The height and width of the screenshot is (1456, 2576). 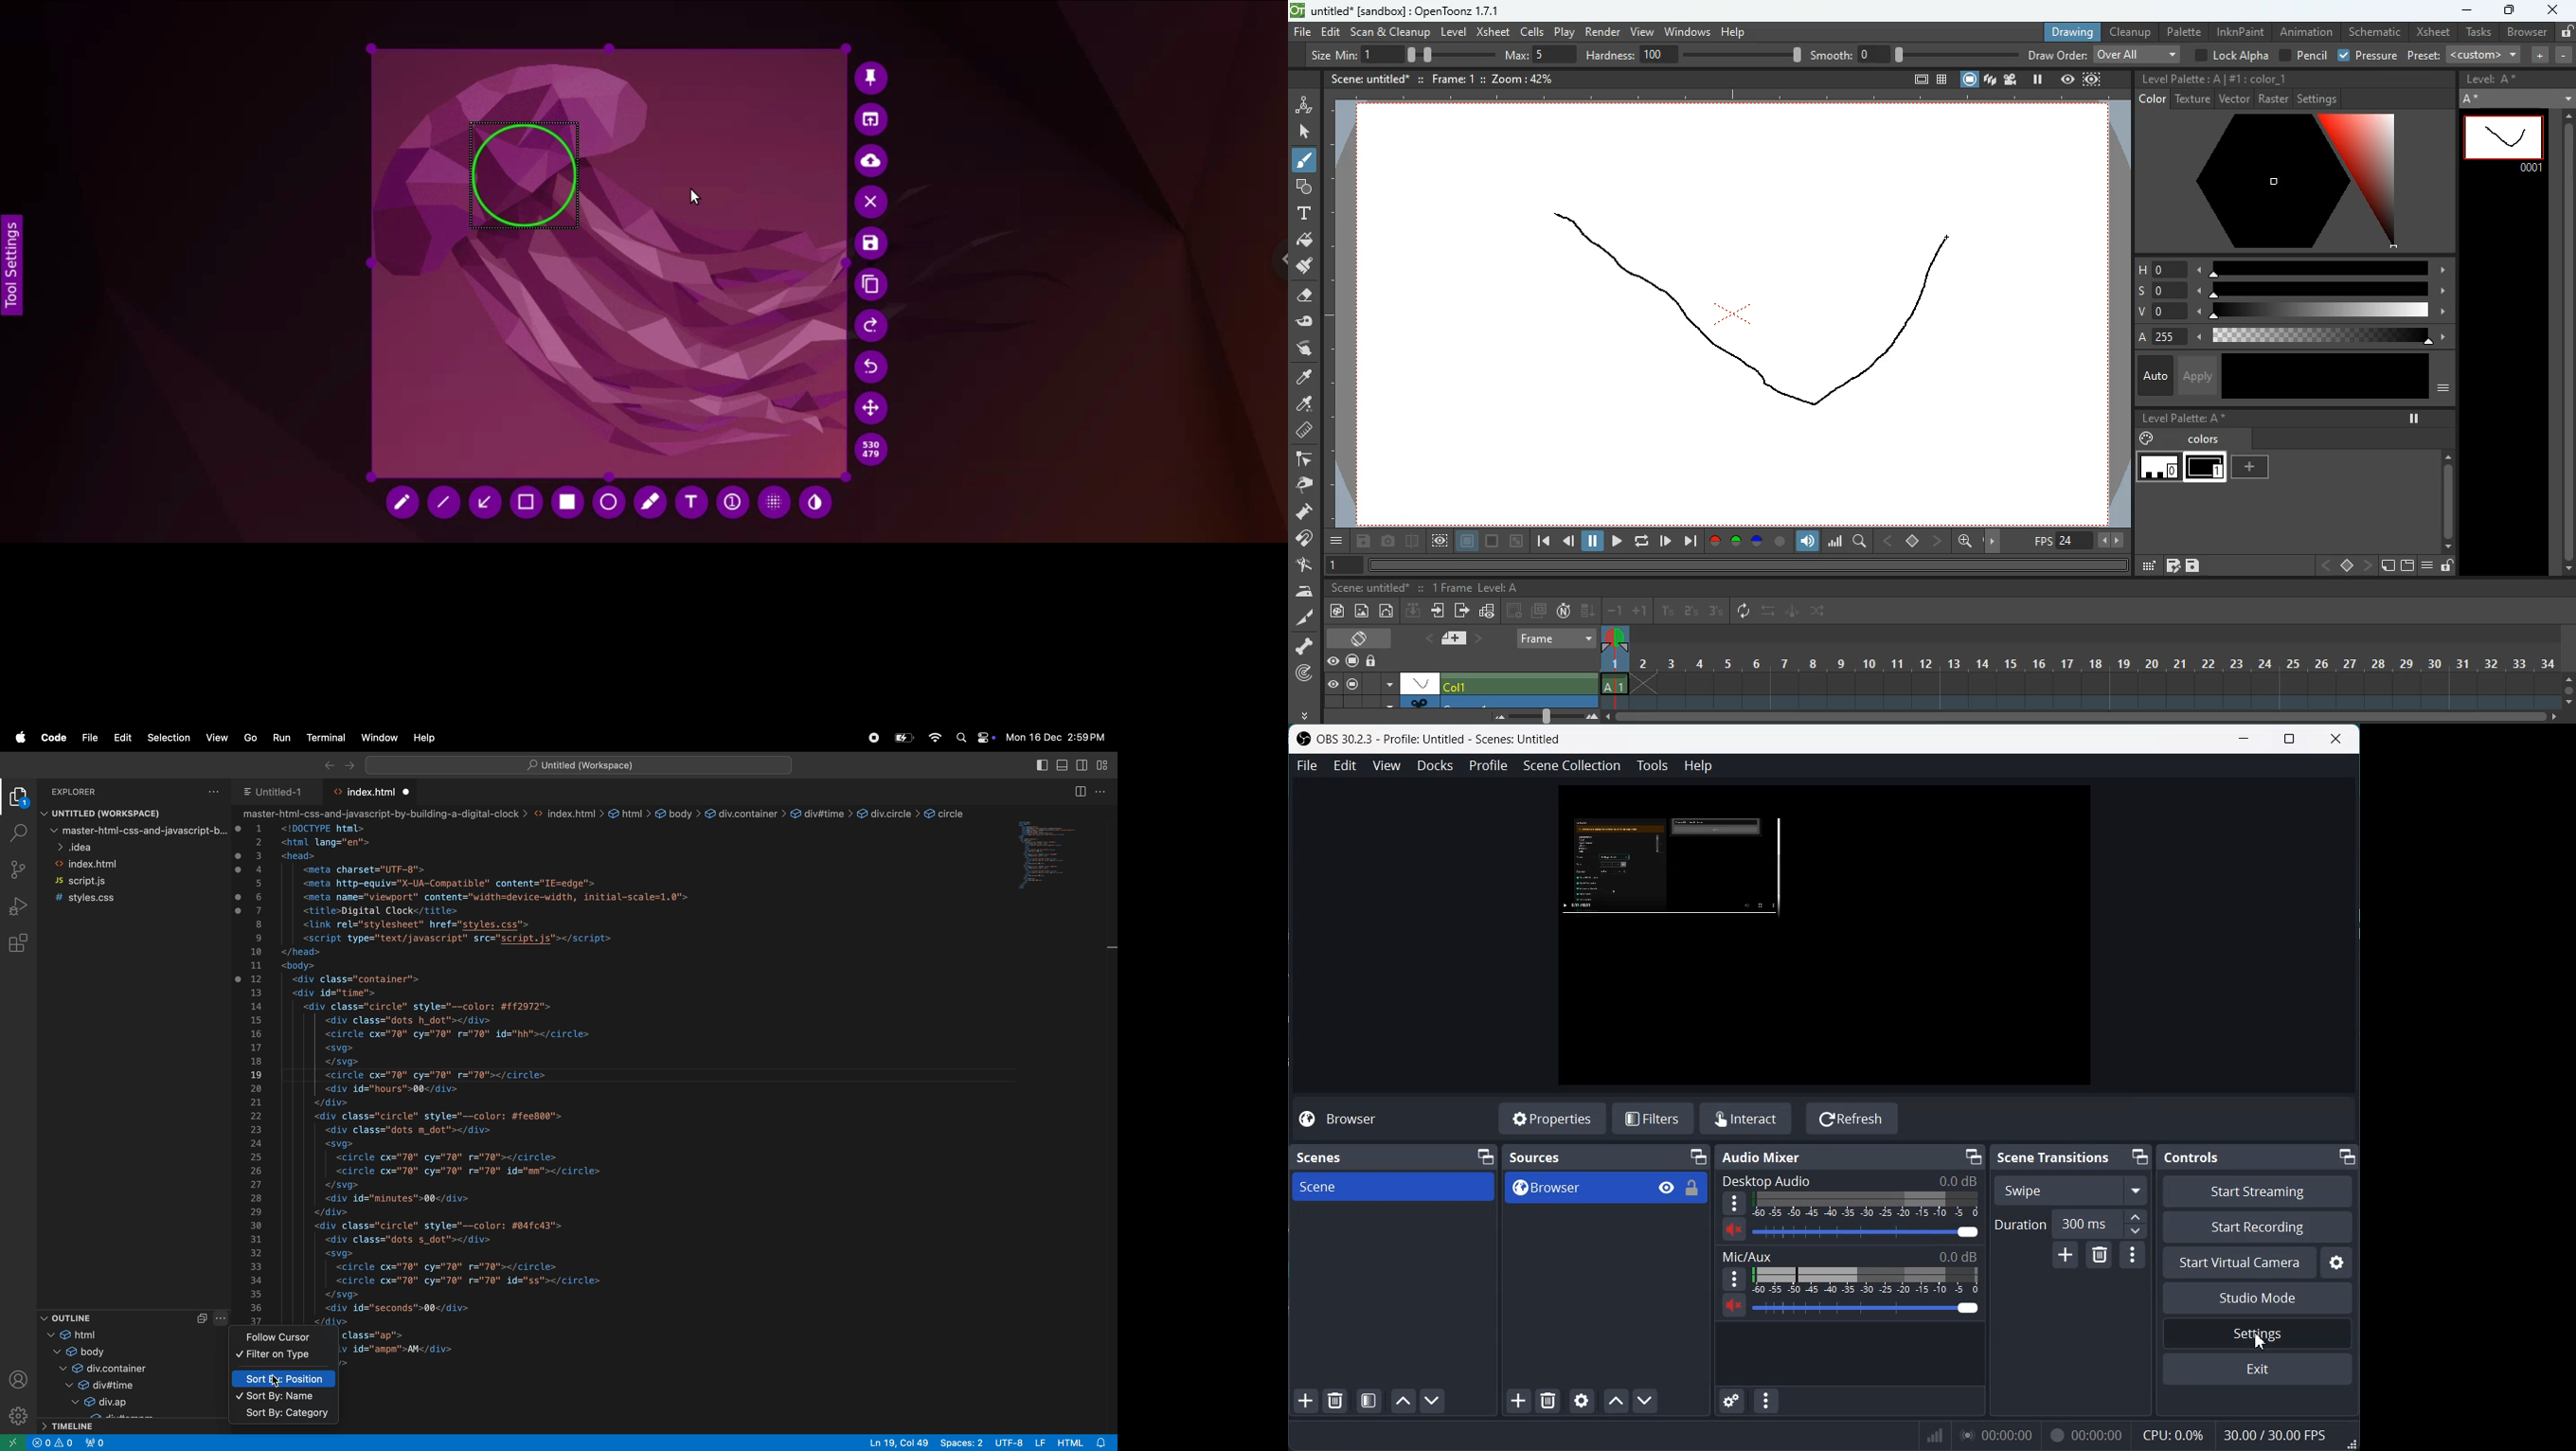 What do you see at coordinates (2536, 55) in the screenshot?
I see `increase` at bounding box center [2536, 55].